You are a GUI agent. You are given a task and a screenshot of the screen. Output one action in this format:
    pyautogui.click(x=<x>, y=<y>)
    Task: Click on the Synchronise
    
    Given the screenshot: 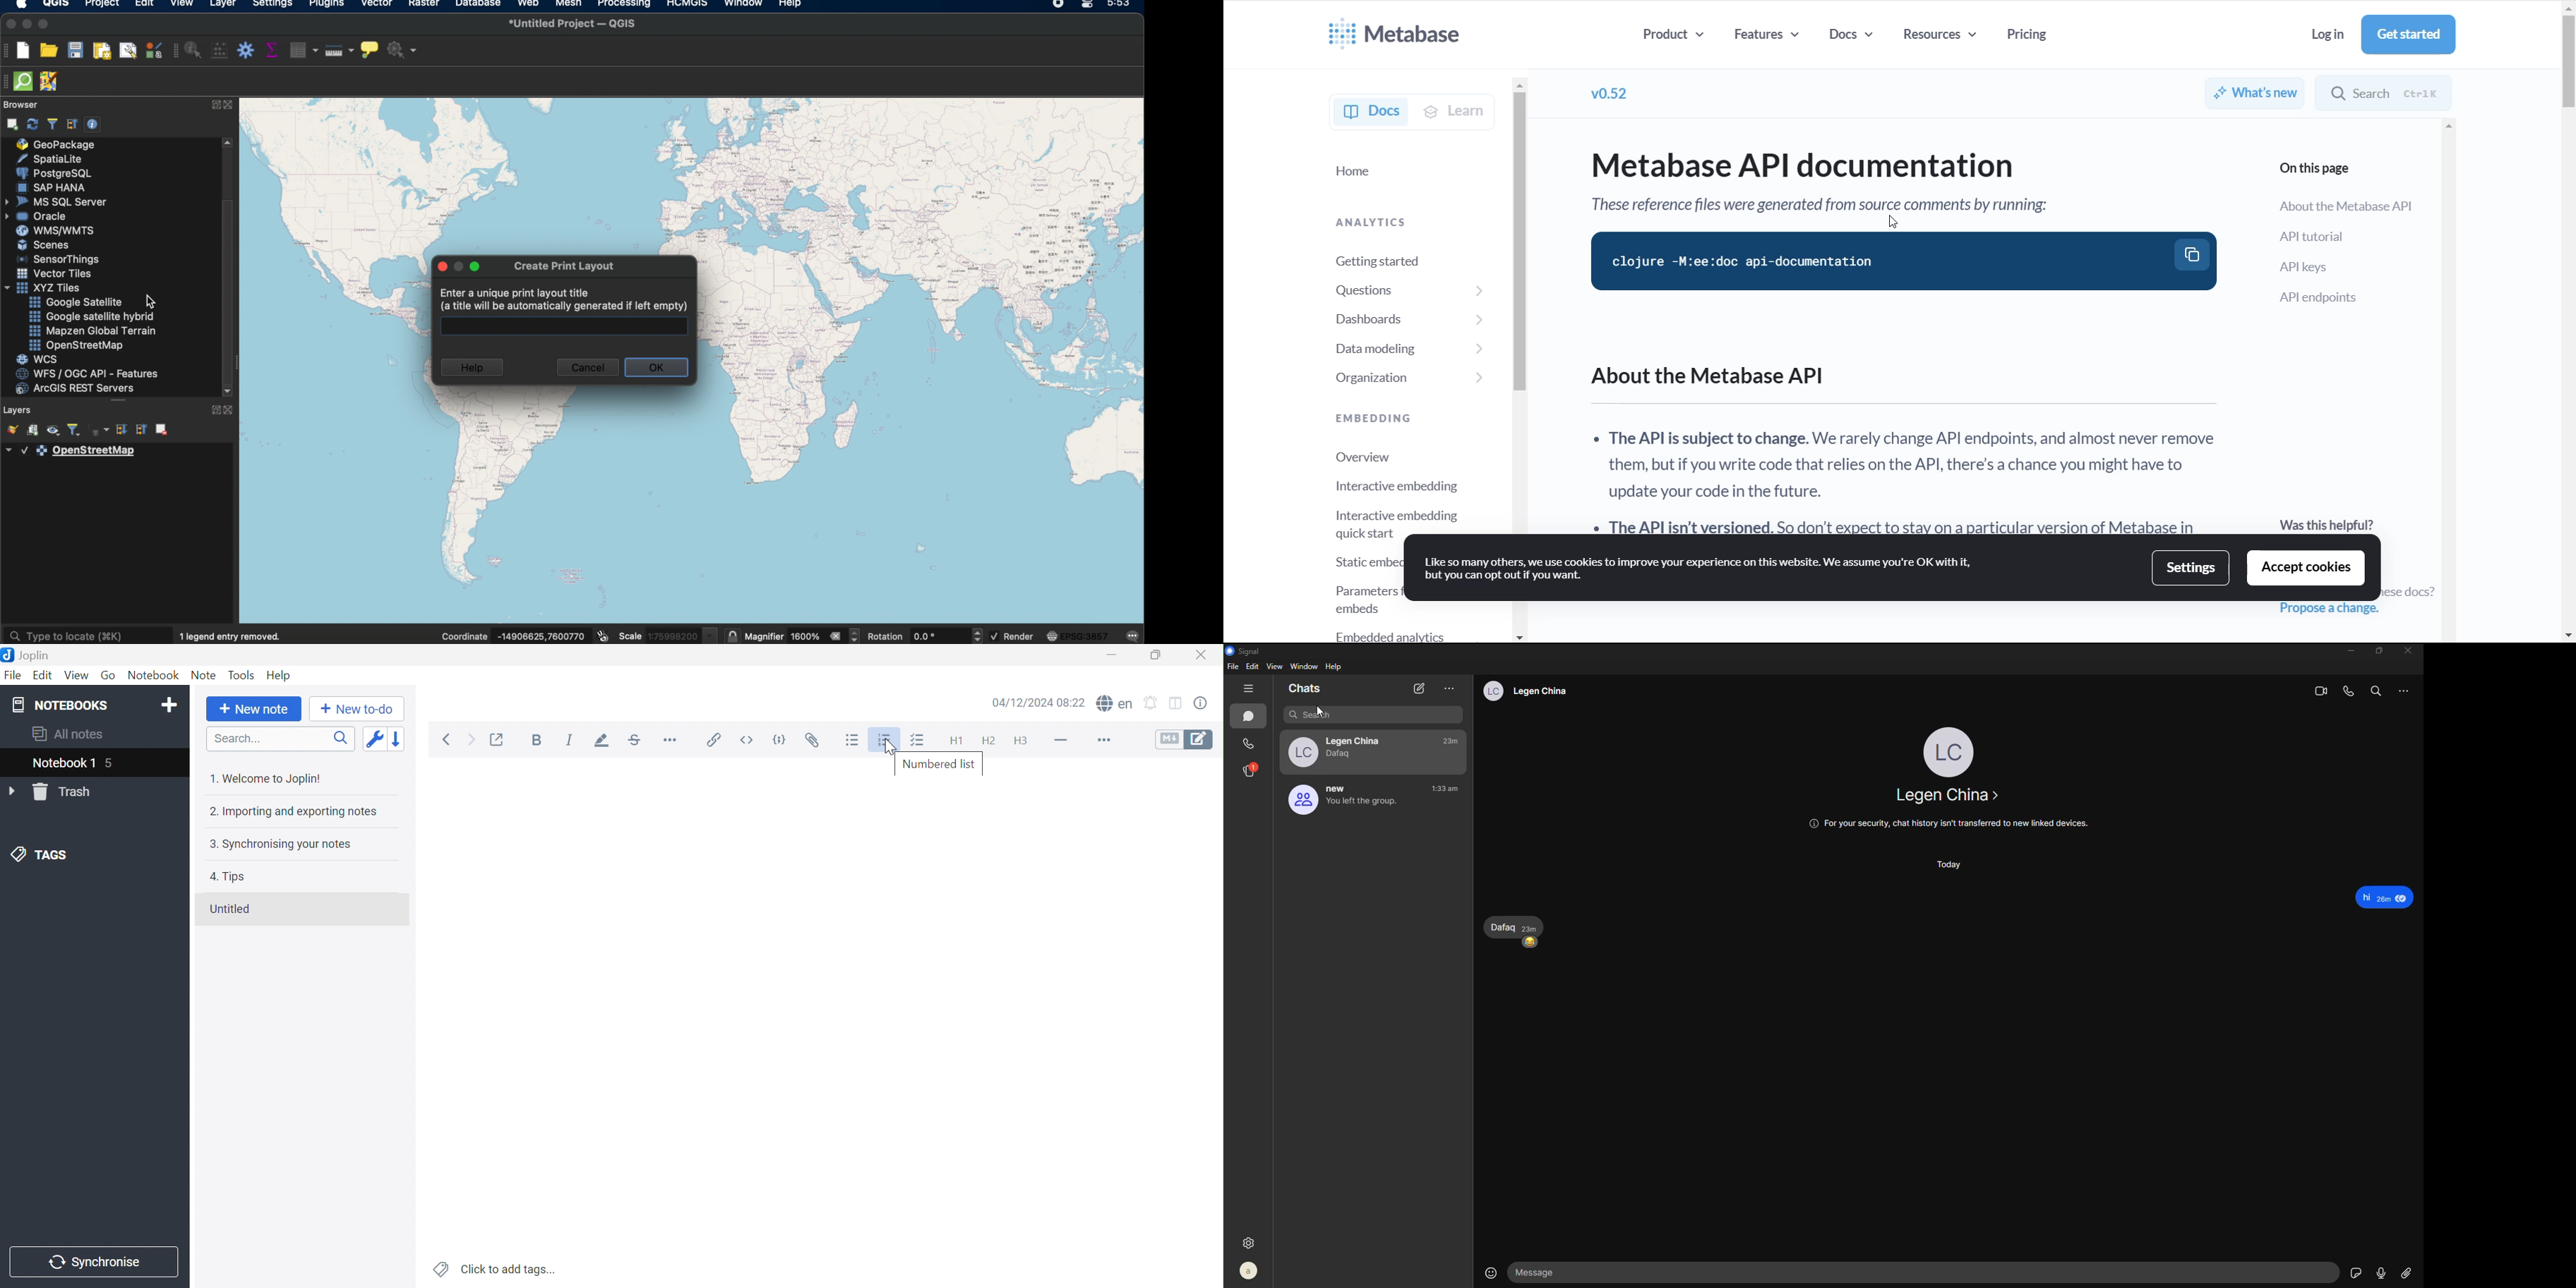 What is the action you would take?
    pyautogui.click(x=94, y=1262)
    